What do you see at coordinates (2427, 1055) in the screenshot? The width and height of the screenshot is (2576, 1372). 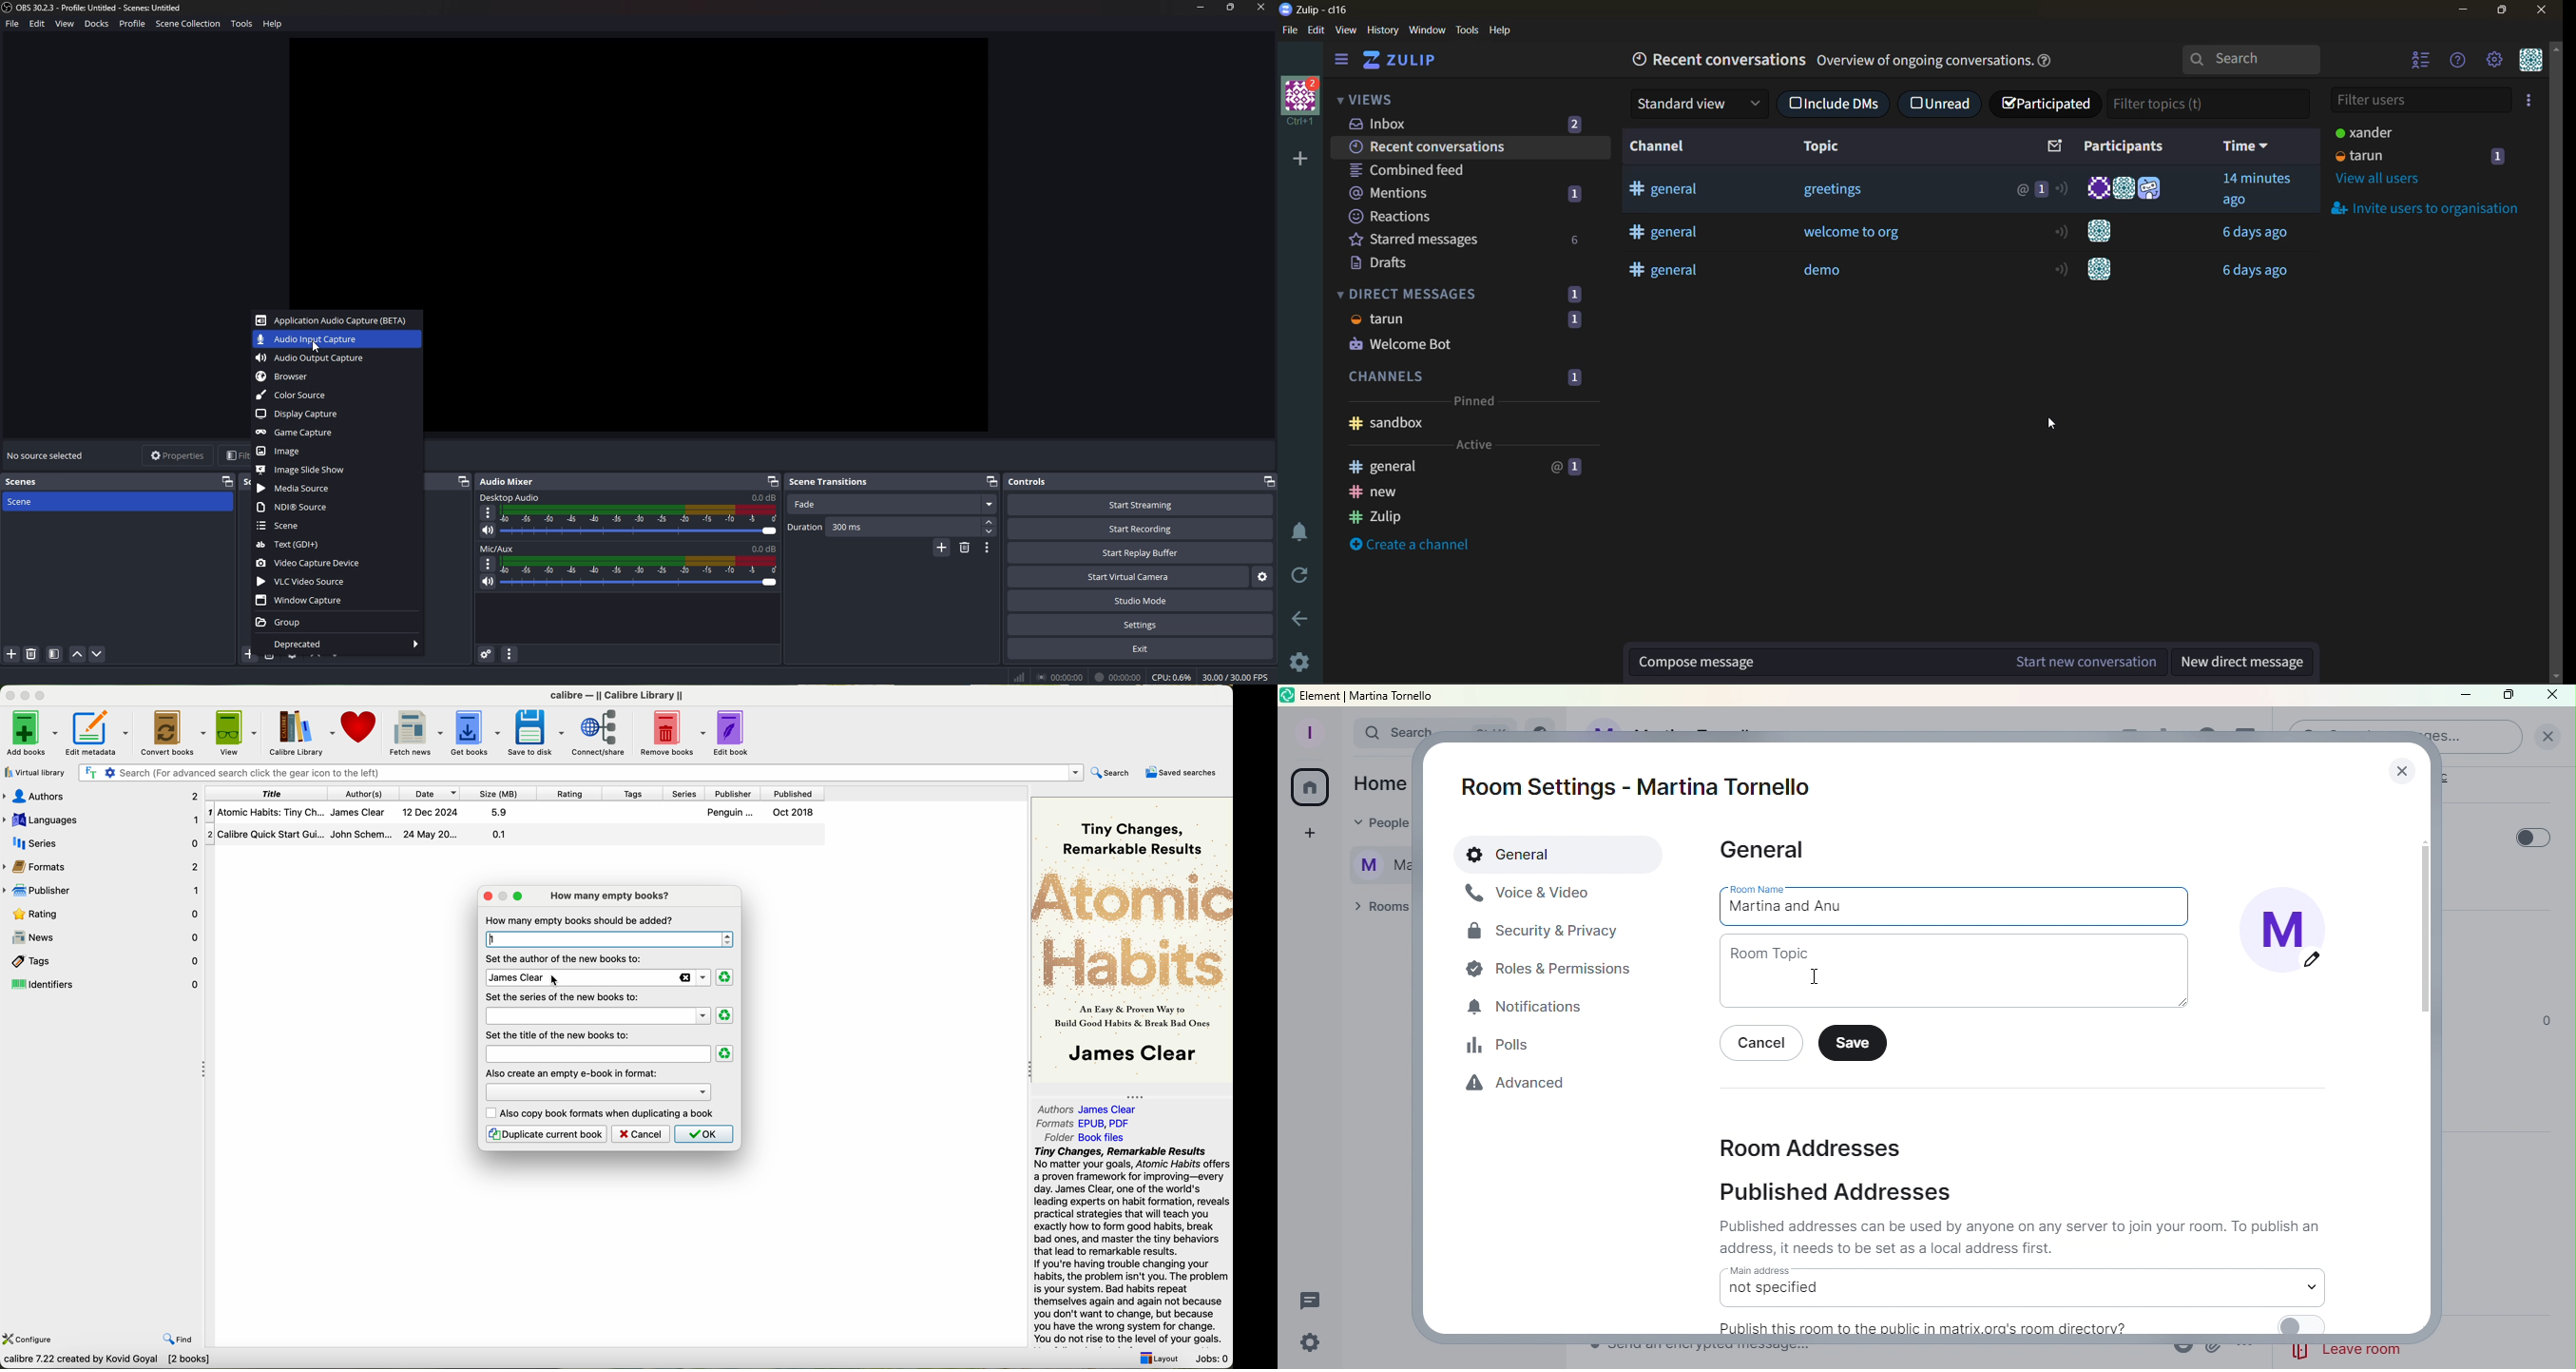 I see `Scroll bar` at bounding box center [2427, 1055].